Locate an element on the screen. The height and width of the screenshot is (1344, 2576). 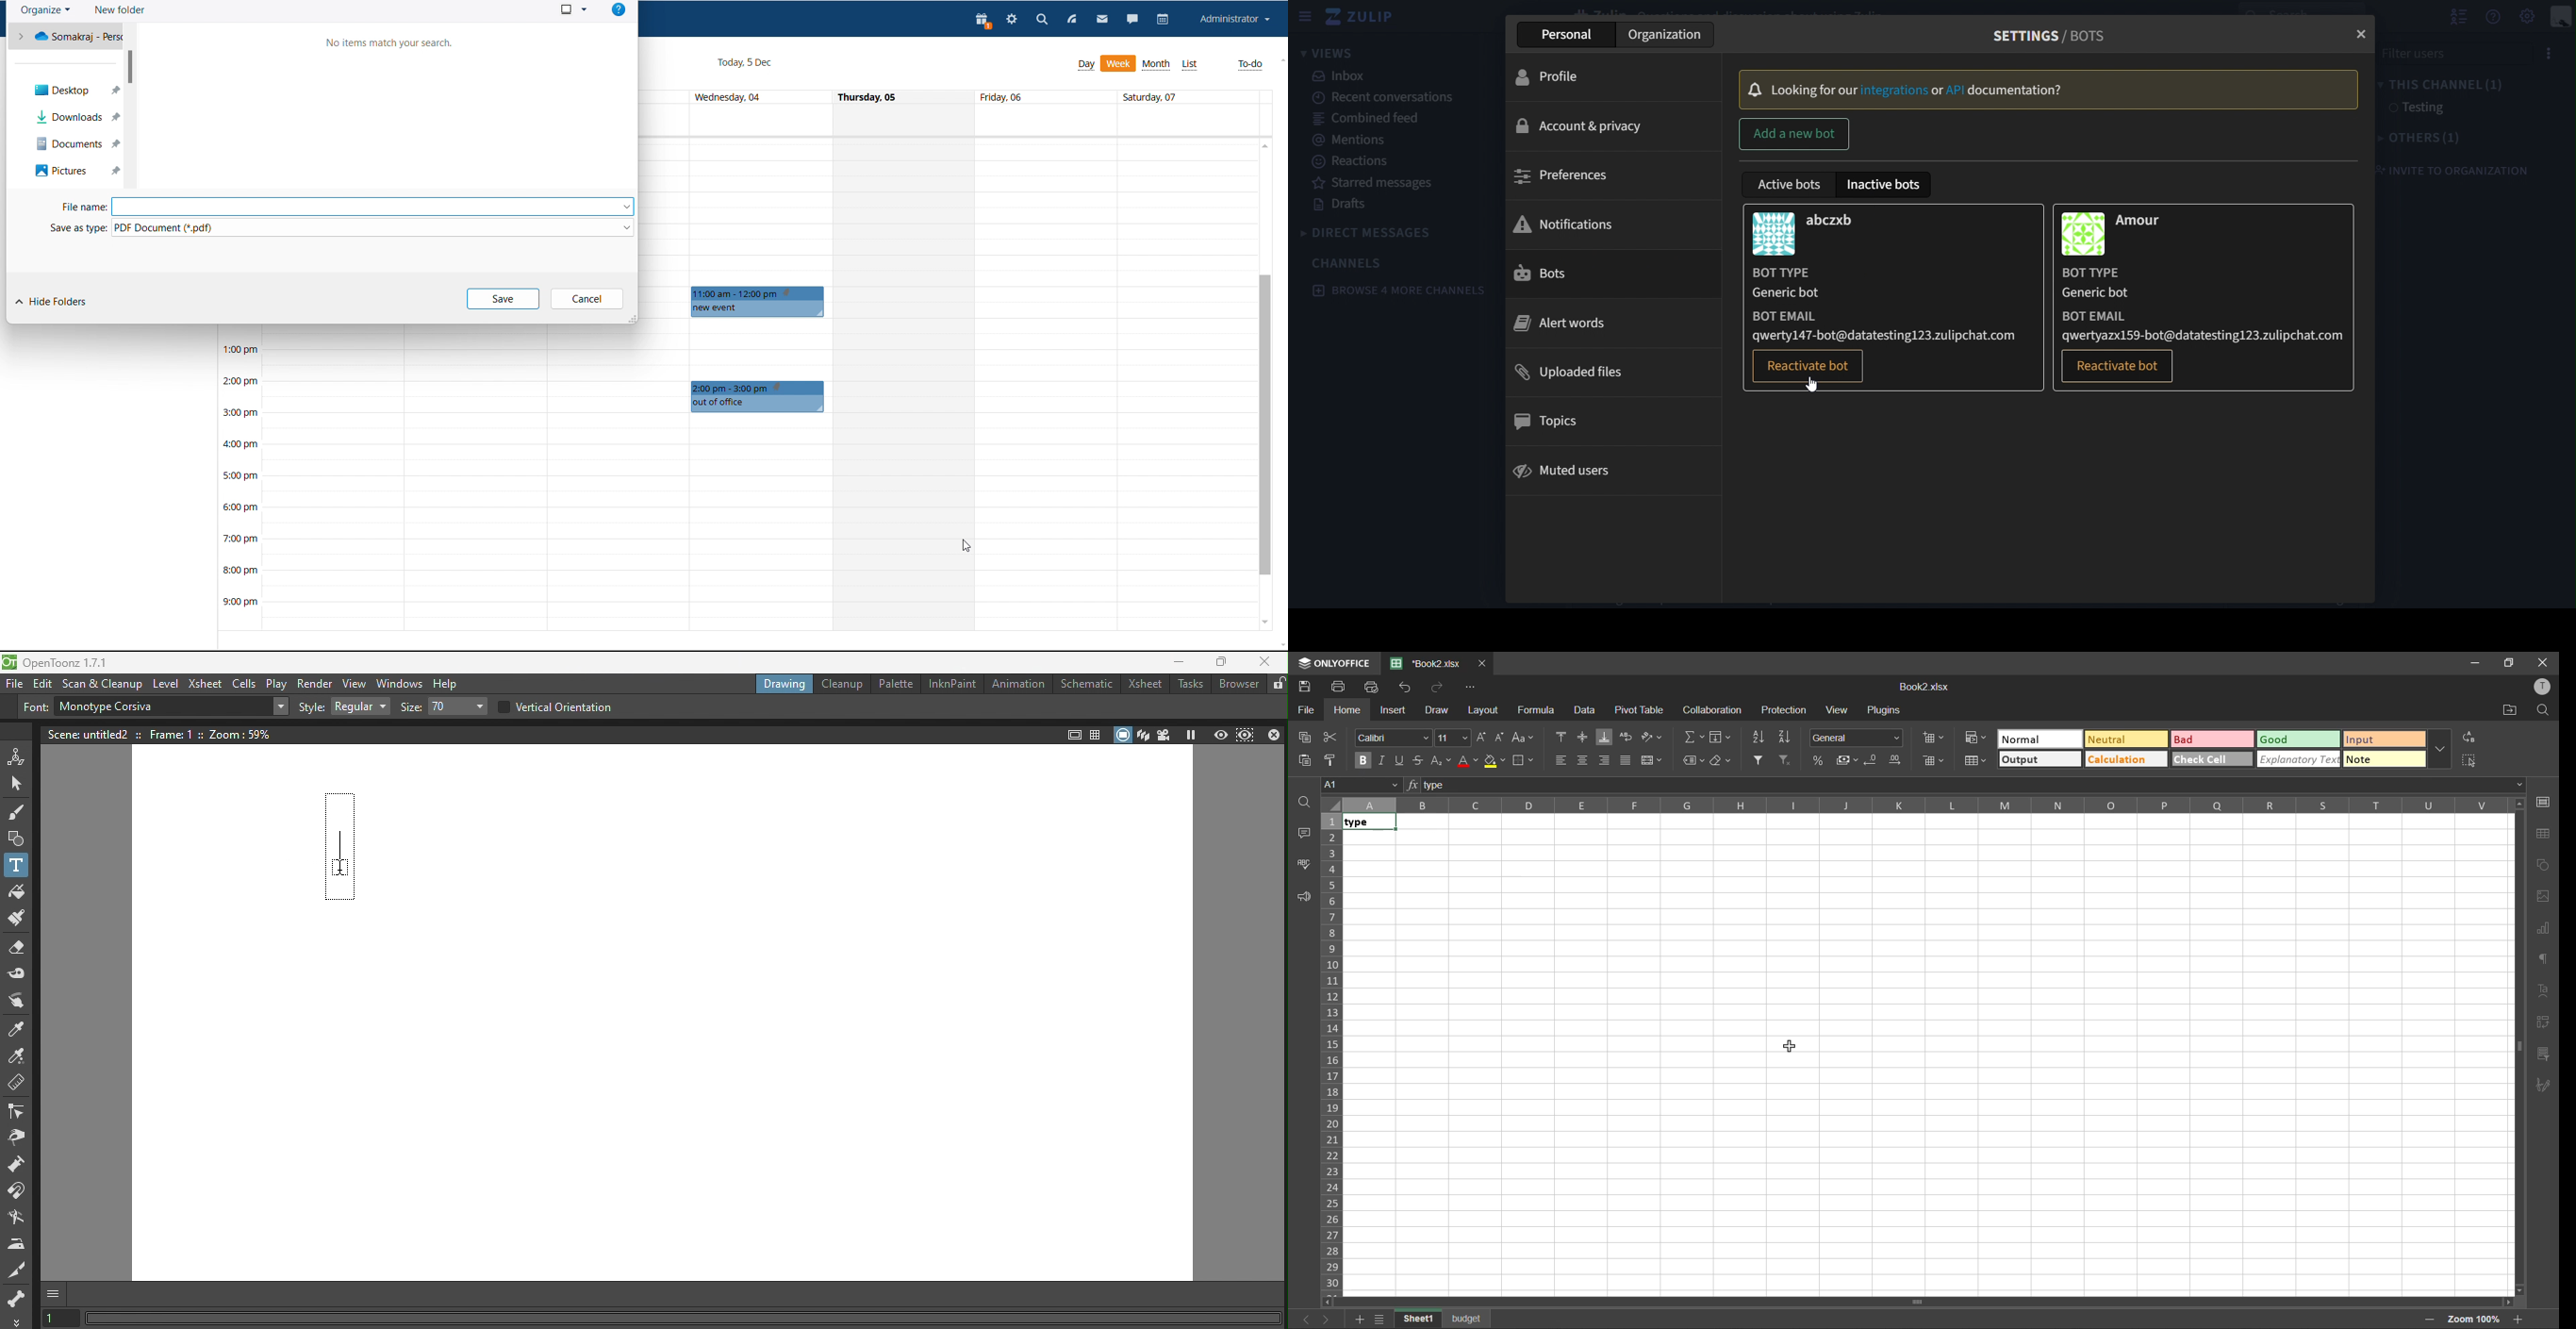
 is located at coordinates (76, 146).